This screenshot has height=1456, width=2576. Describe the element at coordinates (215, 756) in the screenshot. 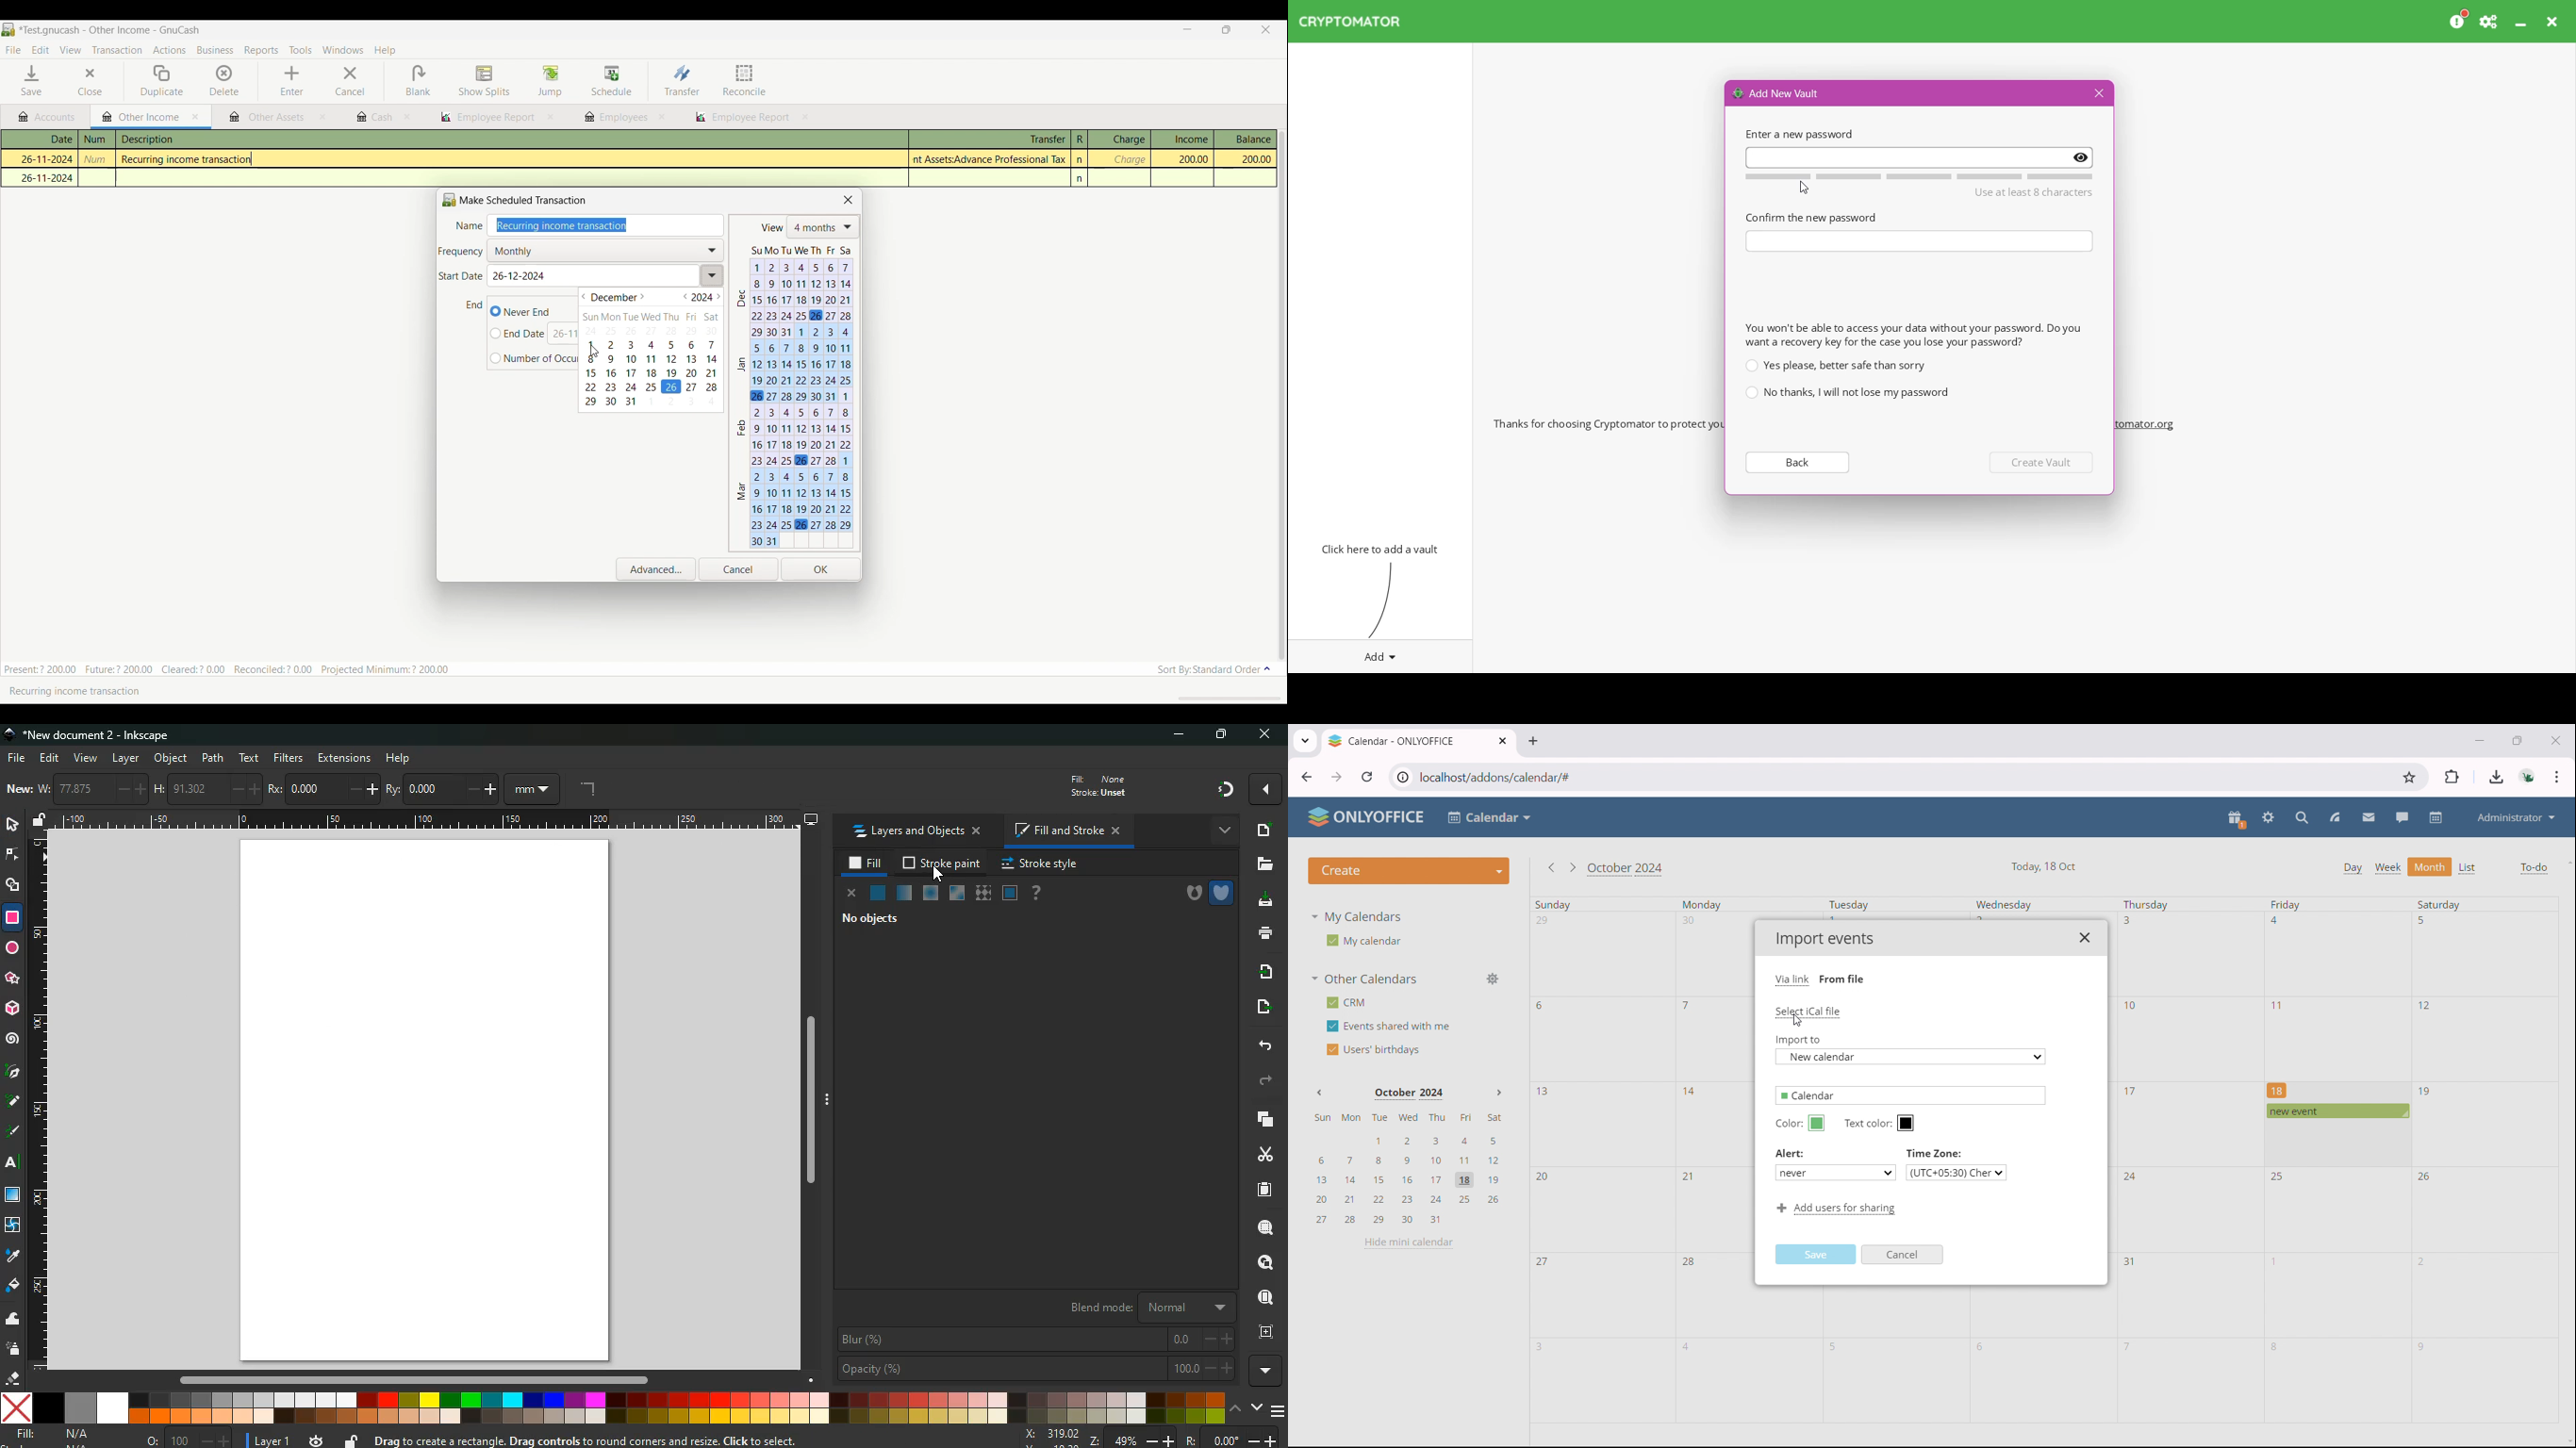

I see `path` at that location.